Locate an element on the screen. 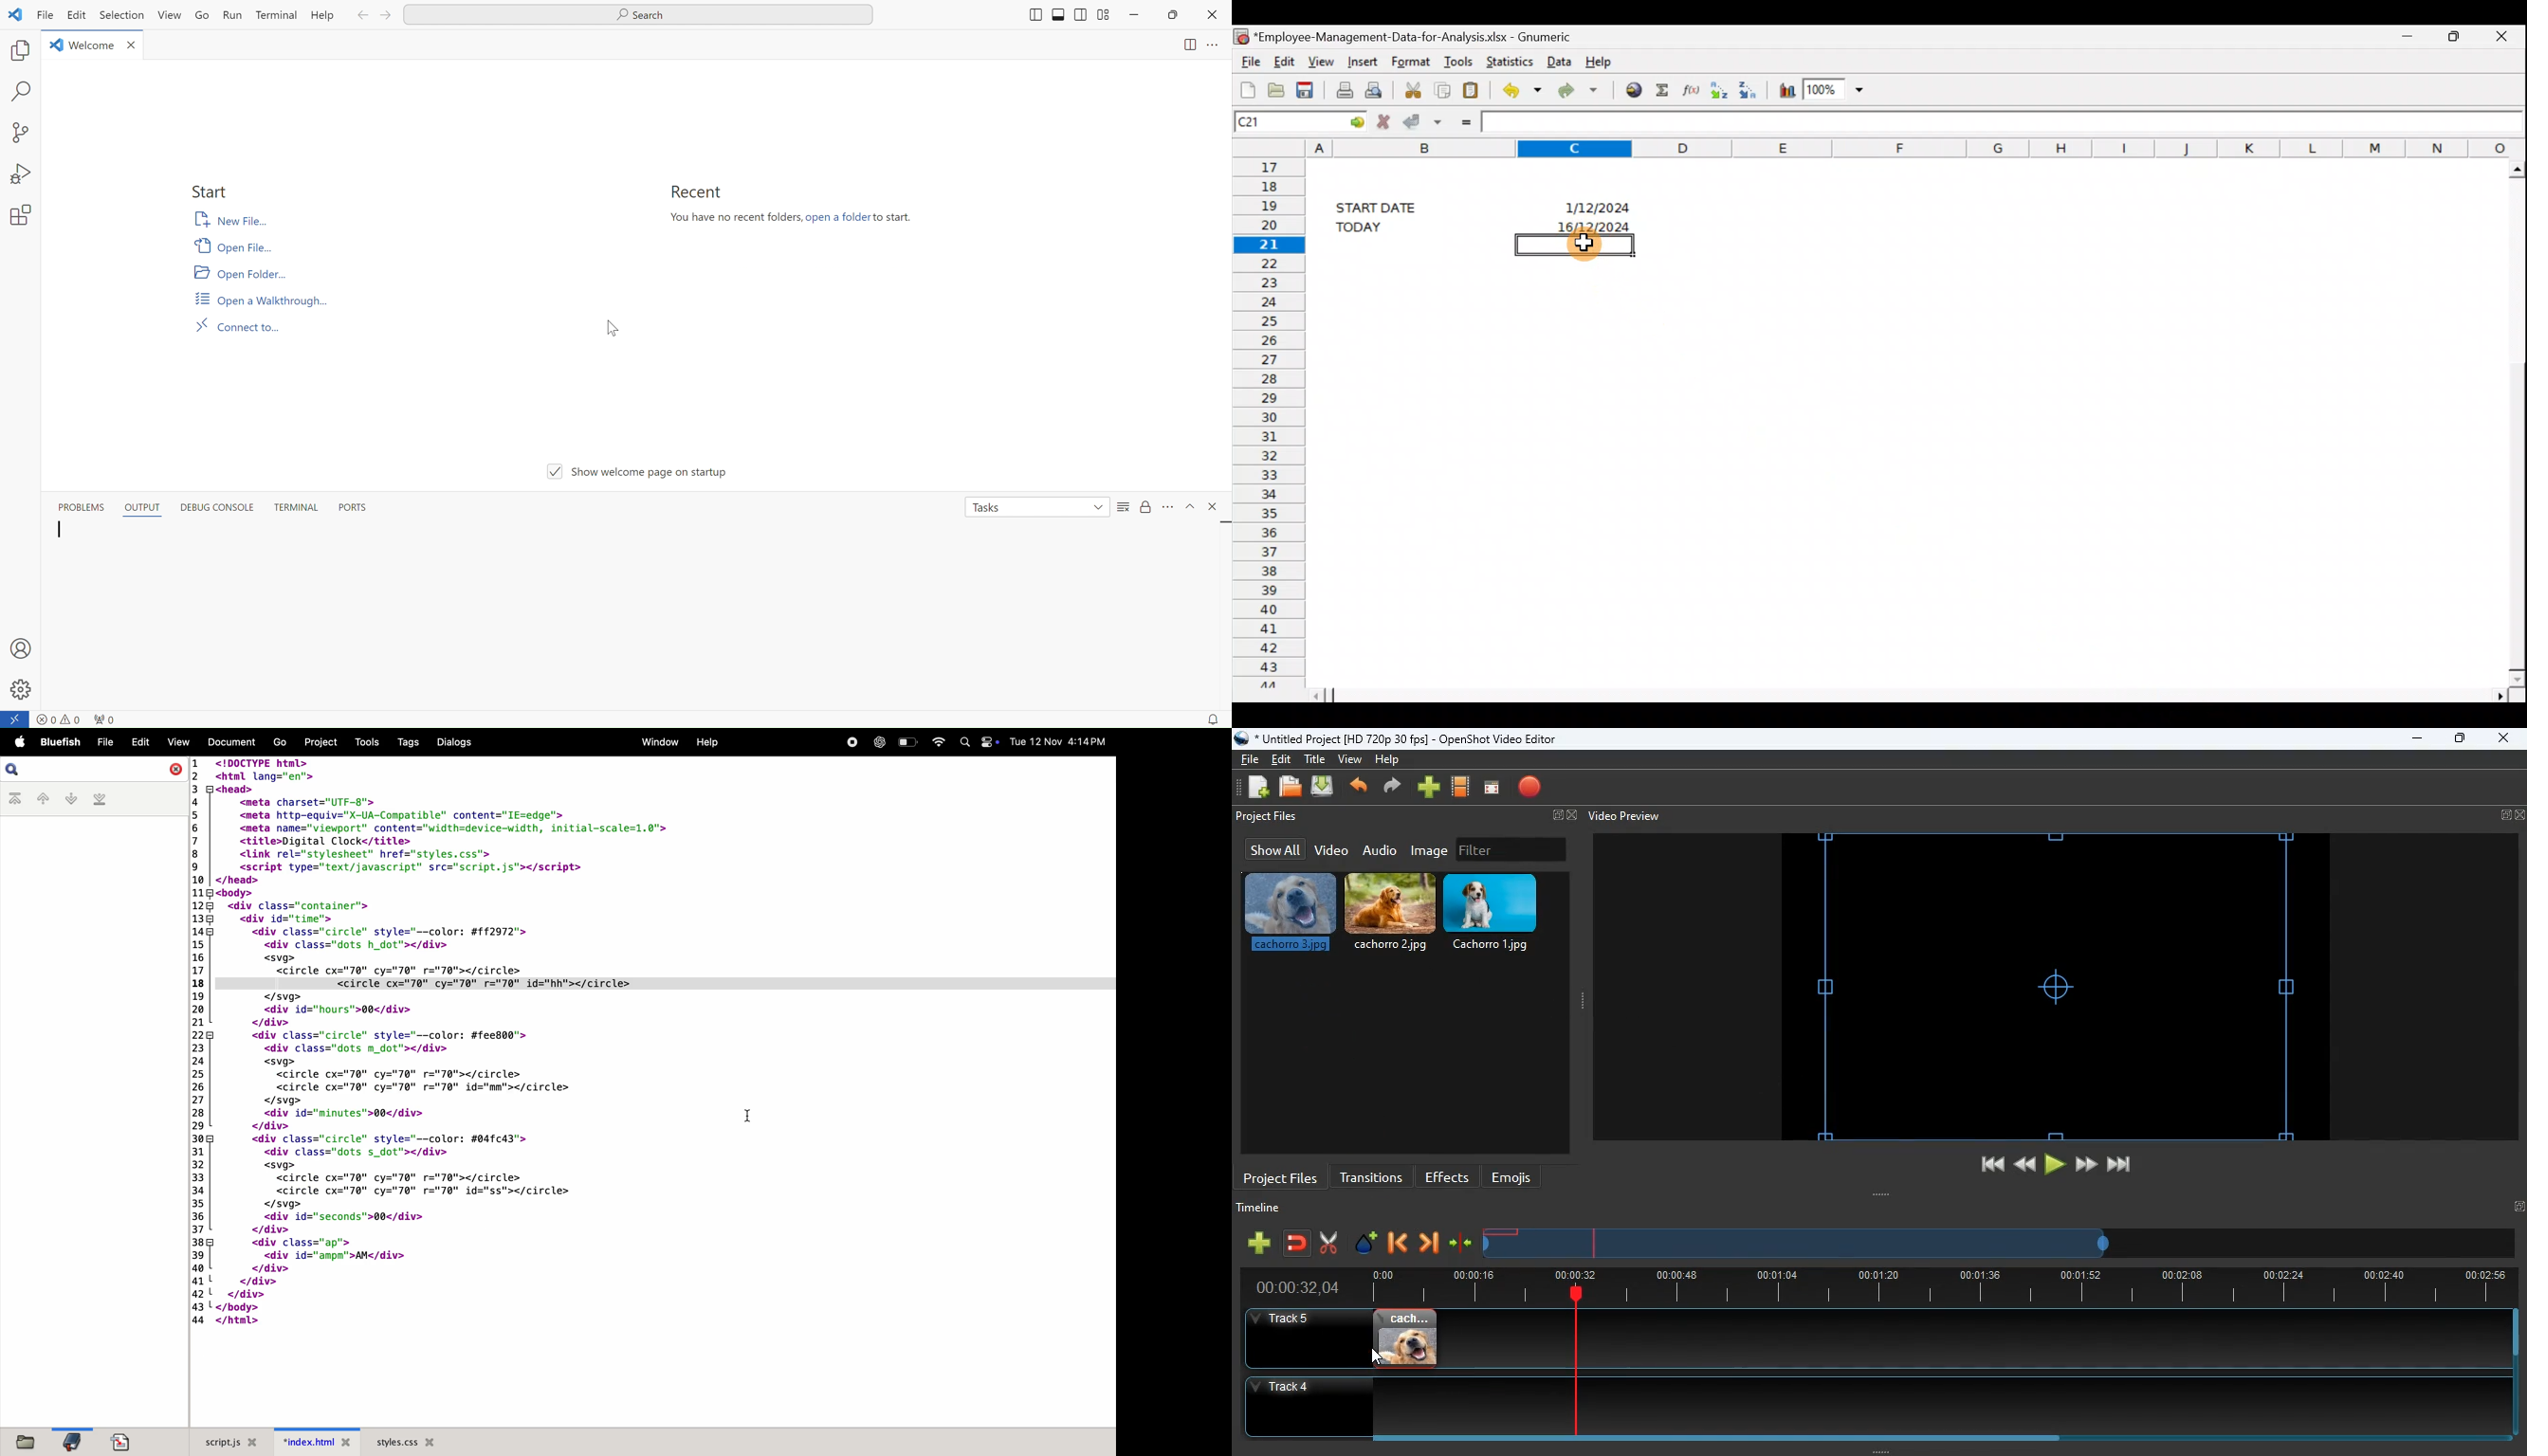 Image resolution: width=2548 pixels, height=1456 pixels. Statistics is located at coordinates (1507, 60).